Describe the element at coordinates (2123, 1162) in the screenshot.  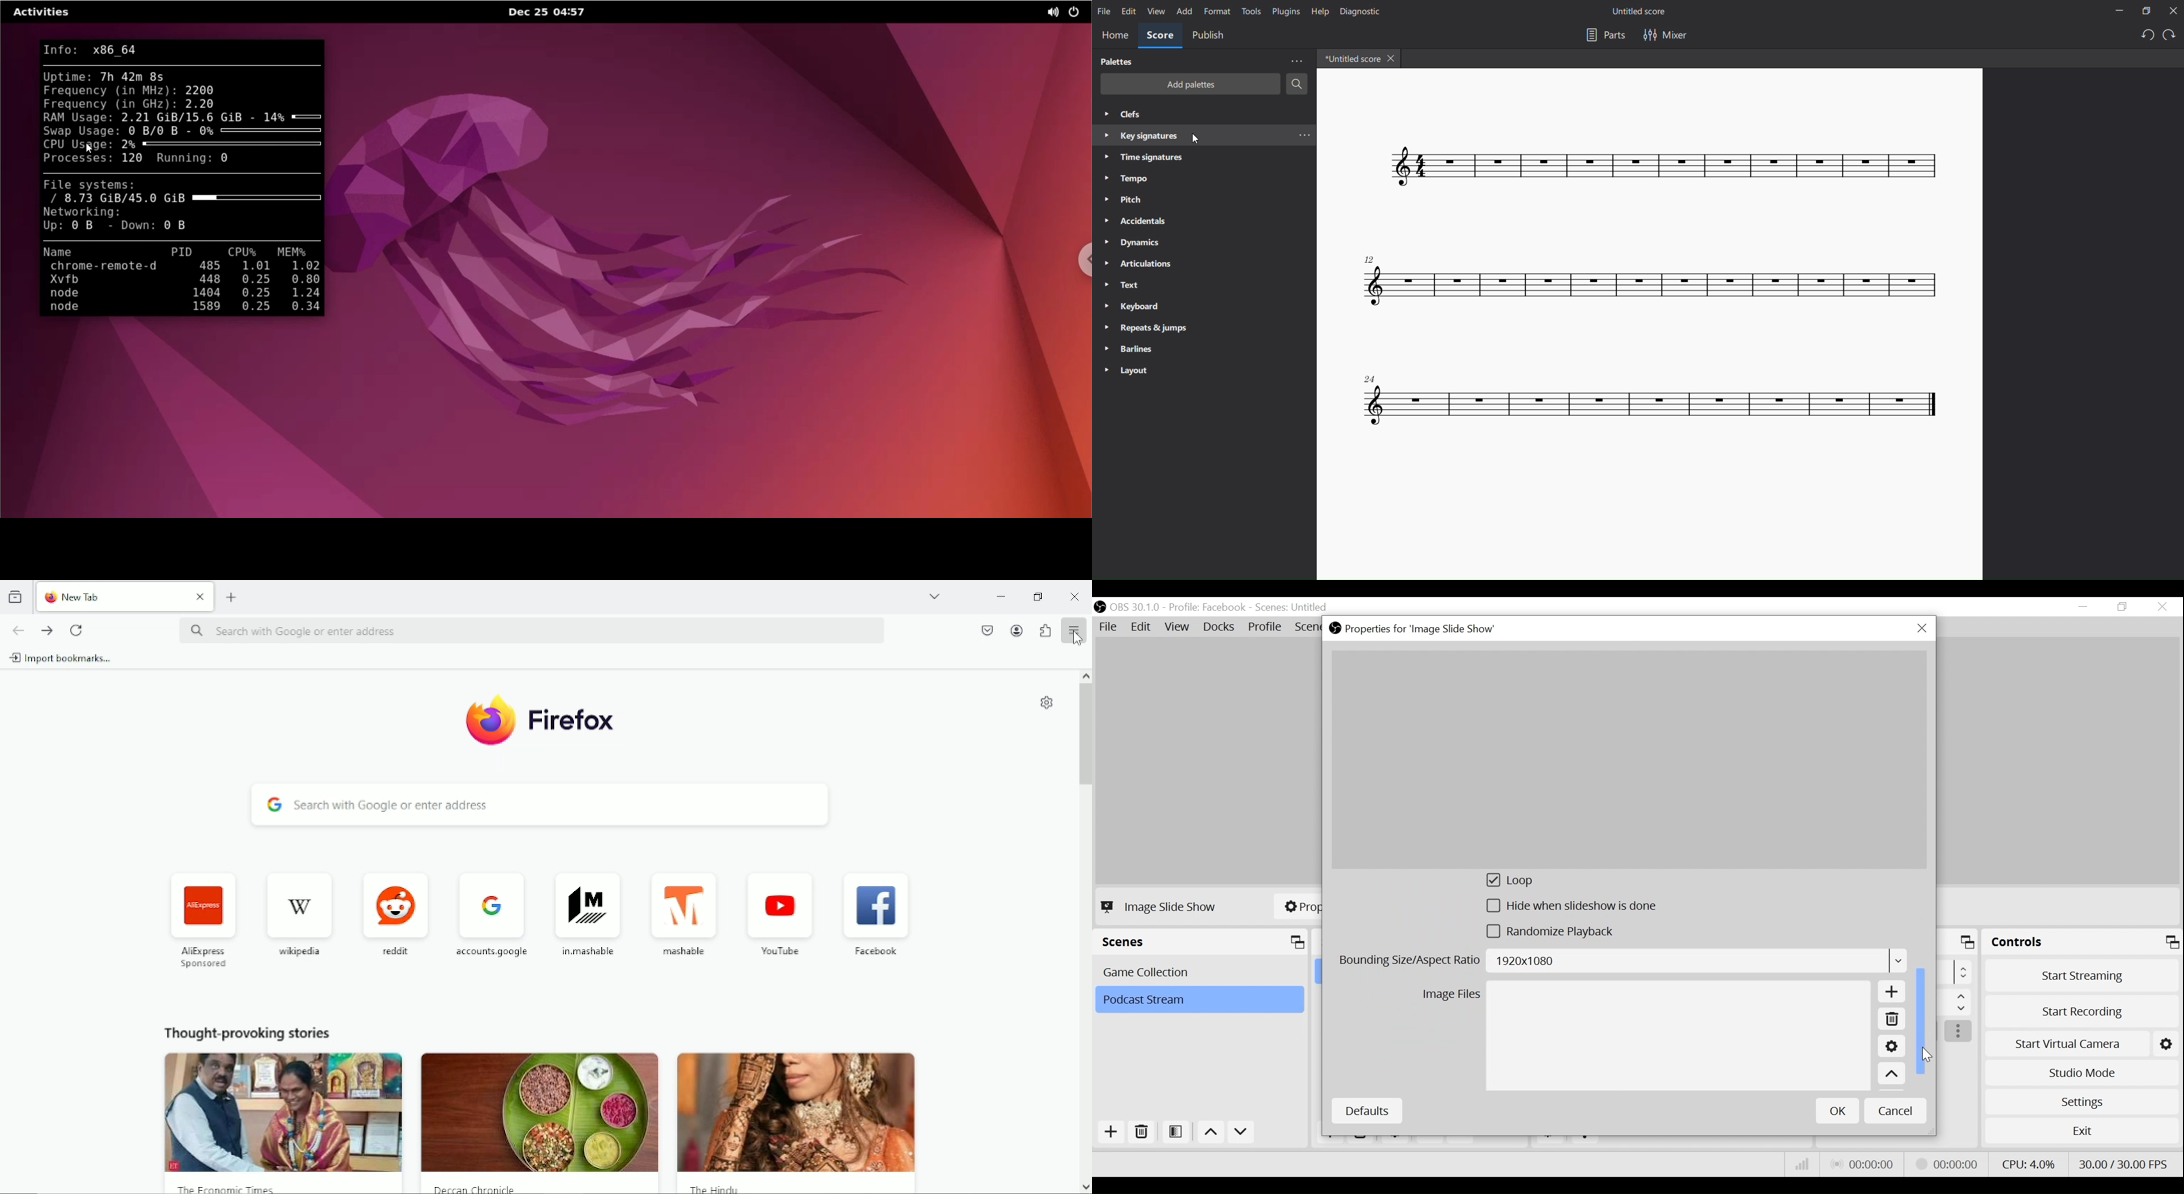
I see `Frame Per Second` at that location.